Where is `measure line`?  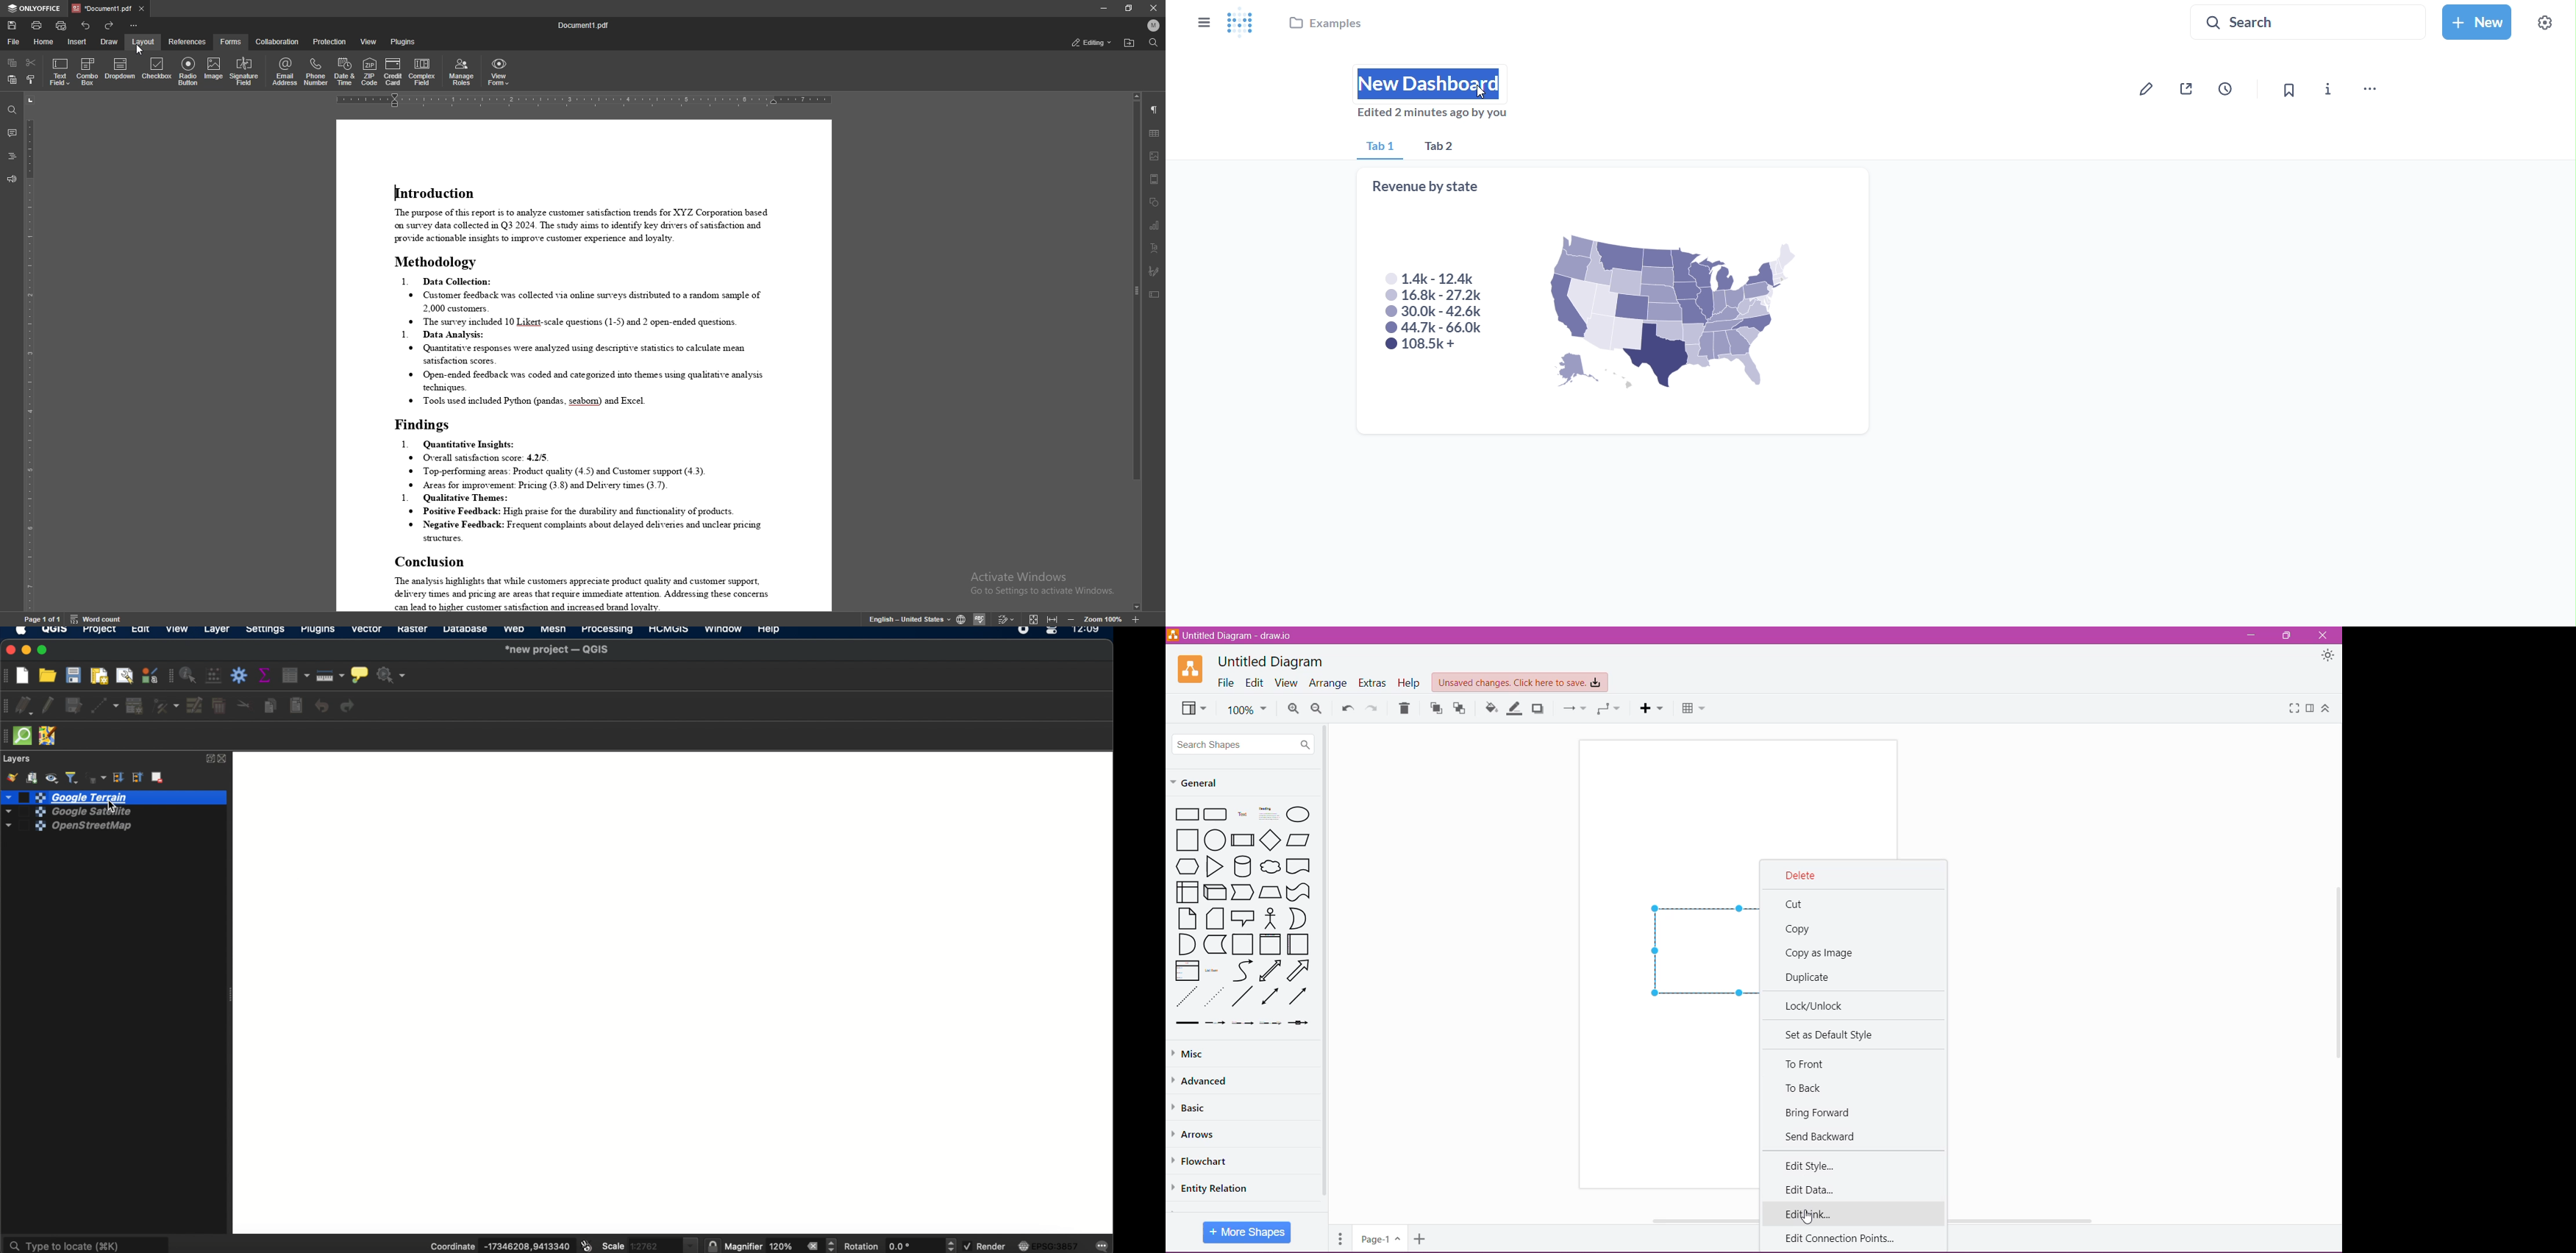 measure line is located at coordinates (331, 675).